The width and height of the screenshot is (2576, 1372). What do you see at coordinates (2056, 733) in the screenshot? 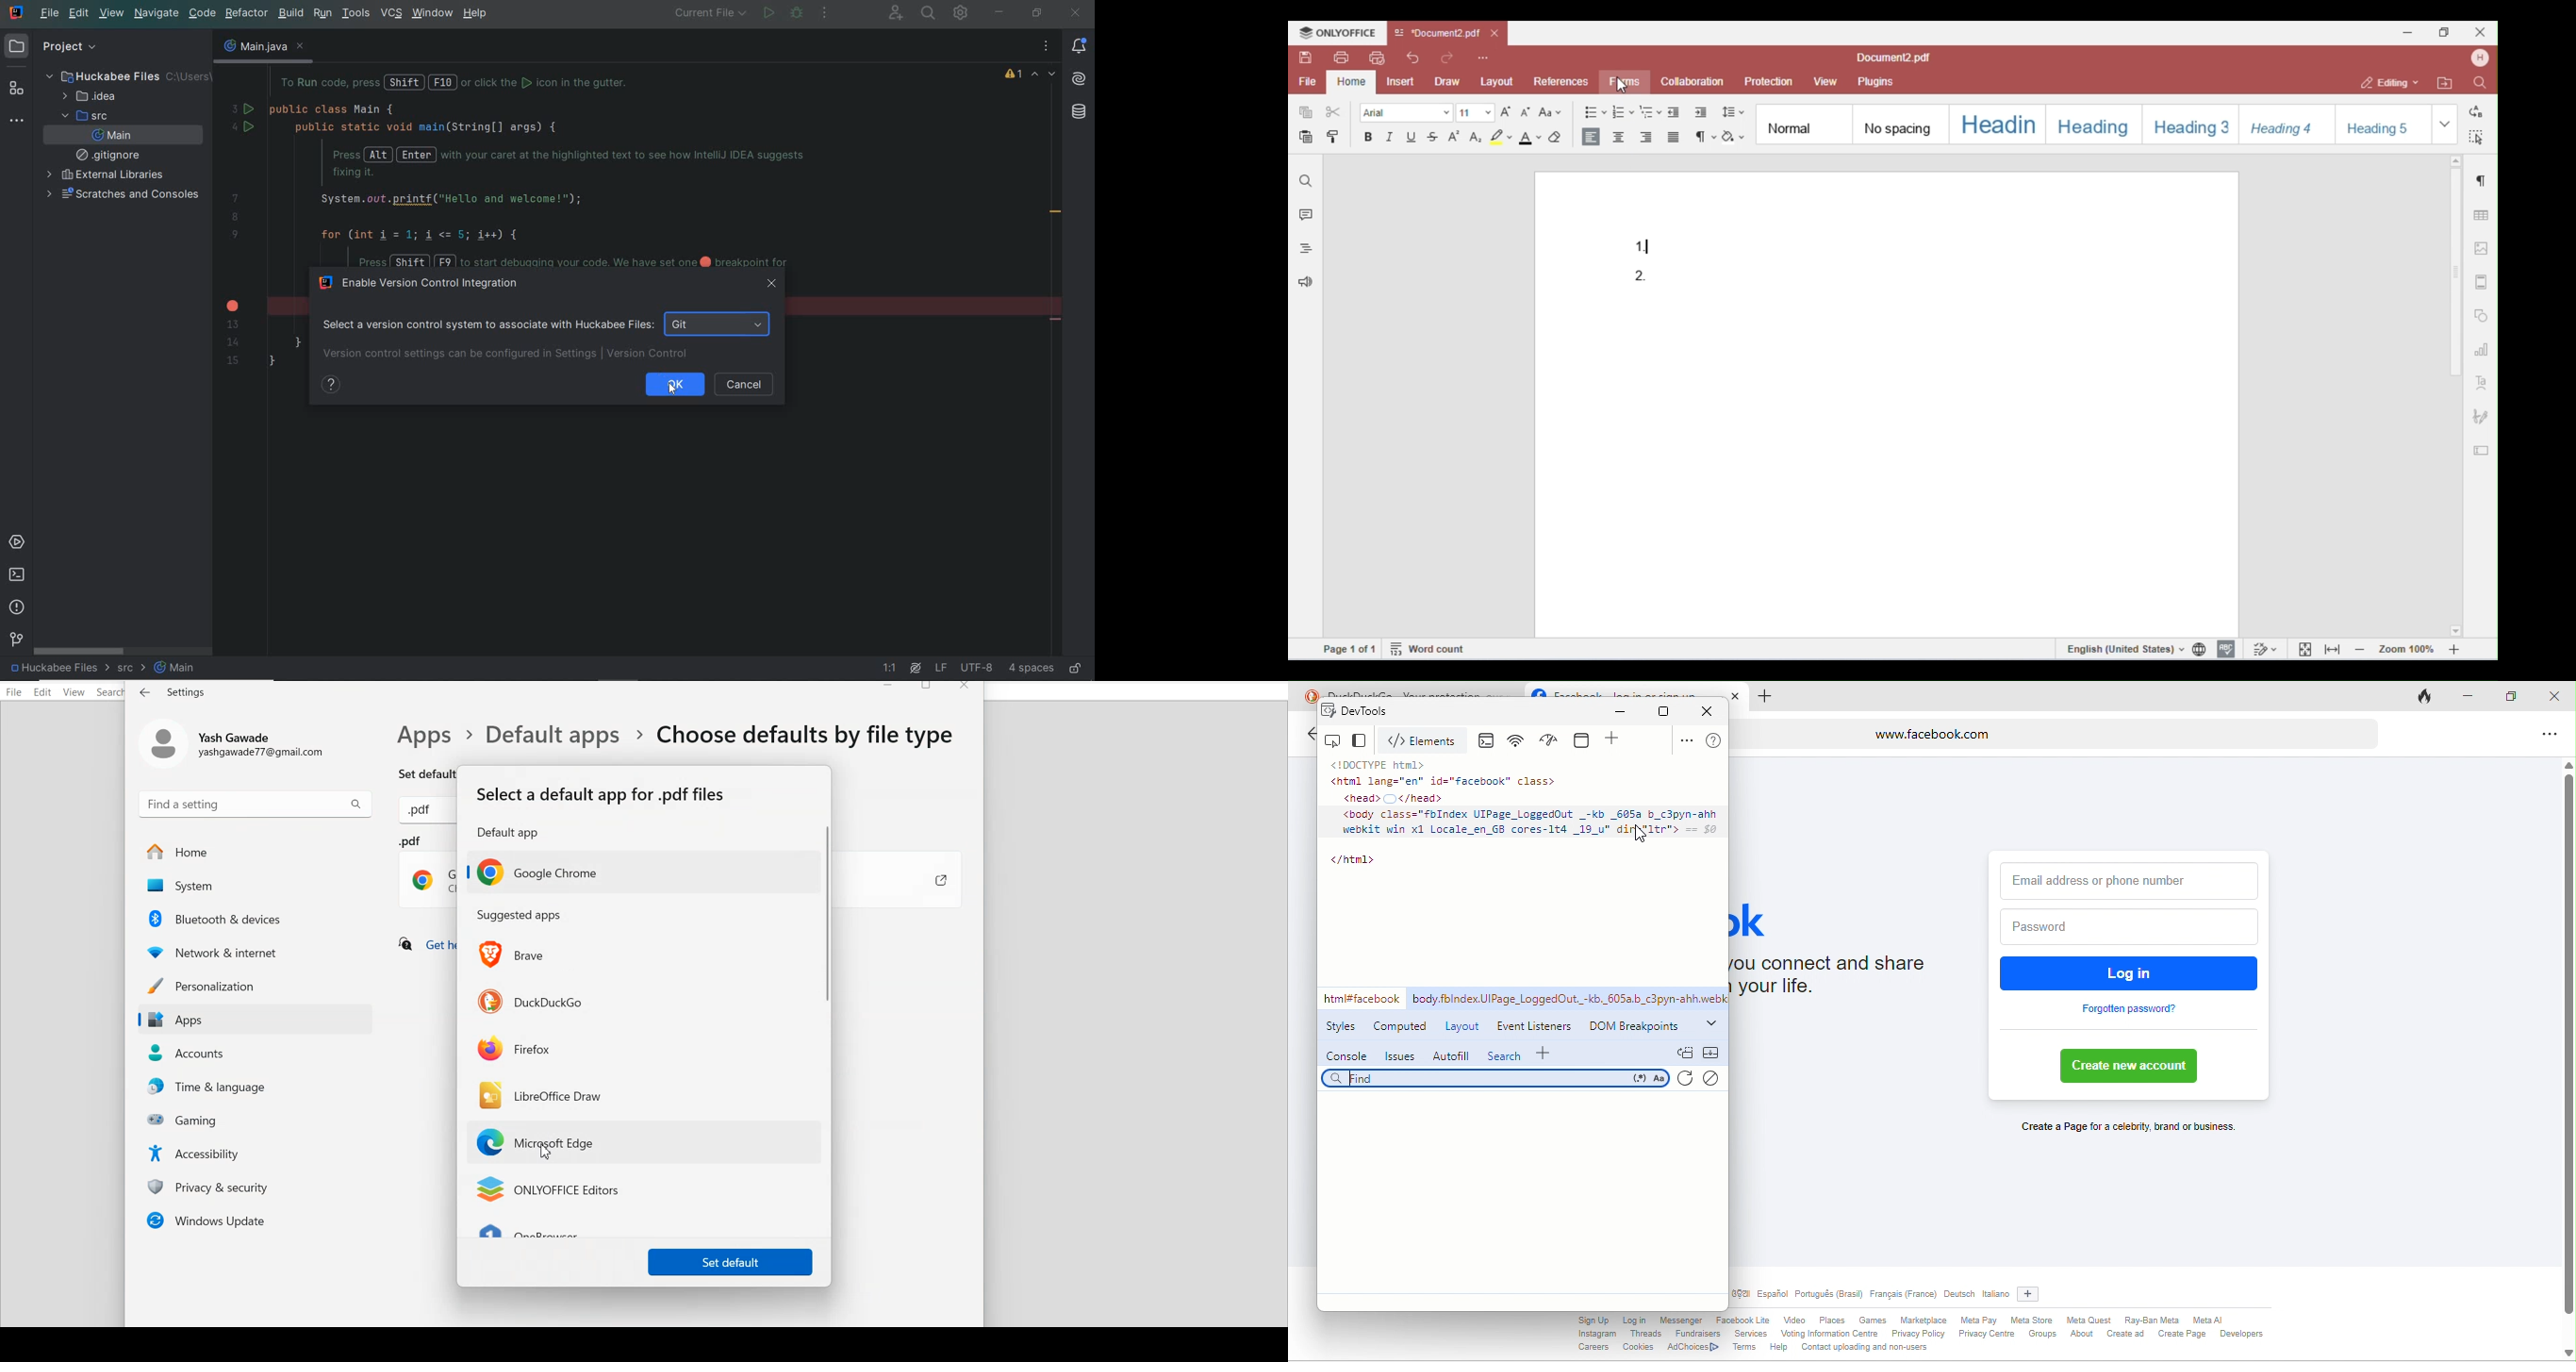
I see `www.facebook.com` at bounding box center [2056, 733].